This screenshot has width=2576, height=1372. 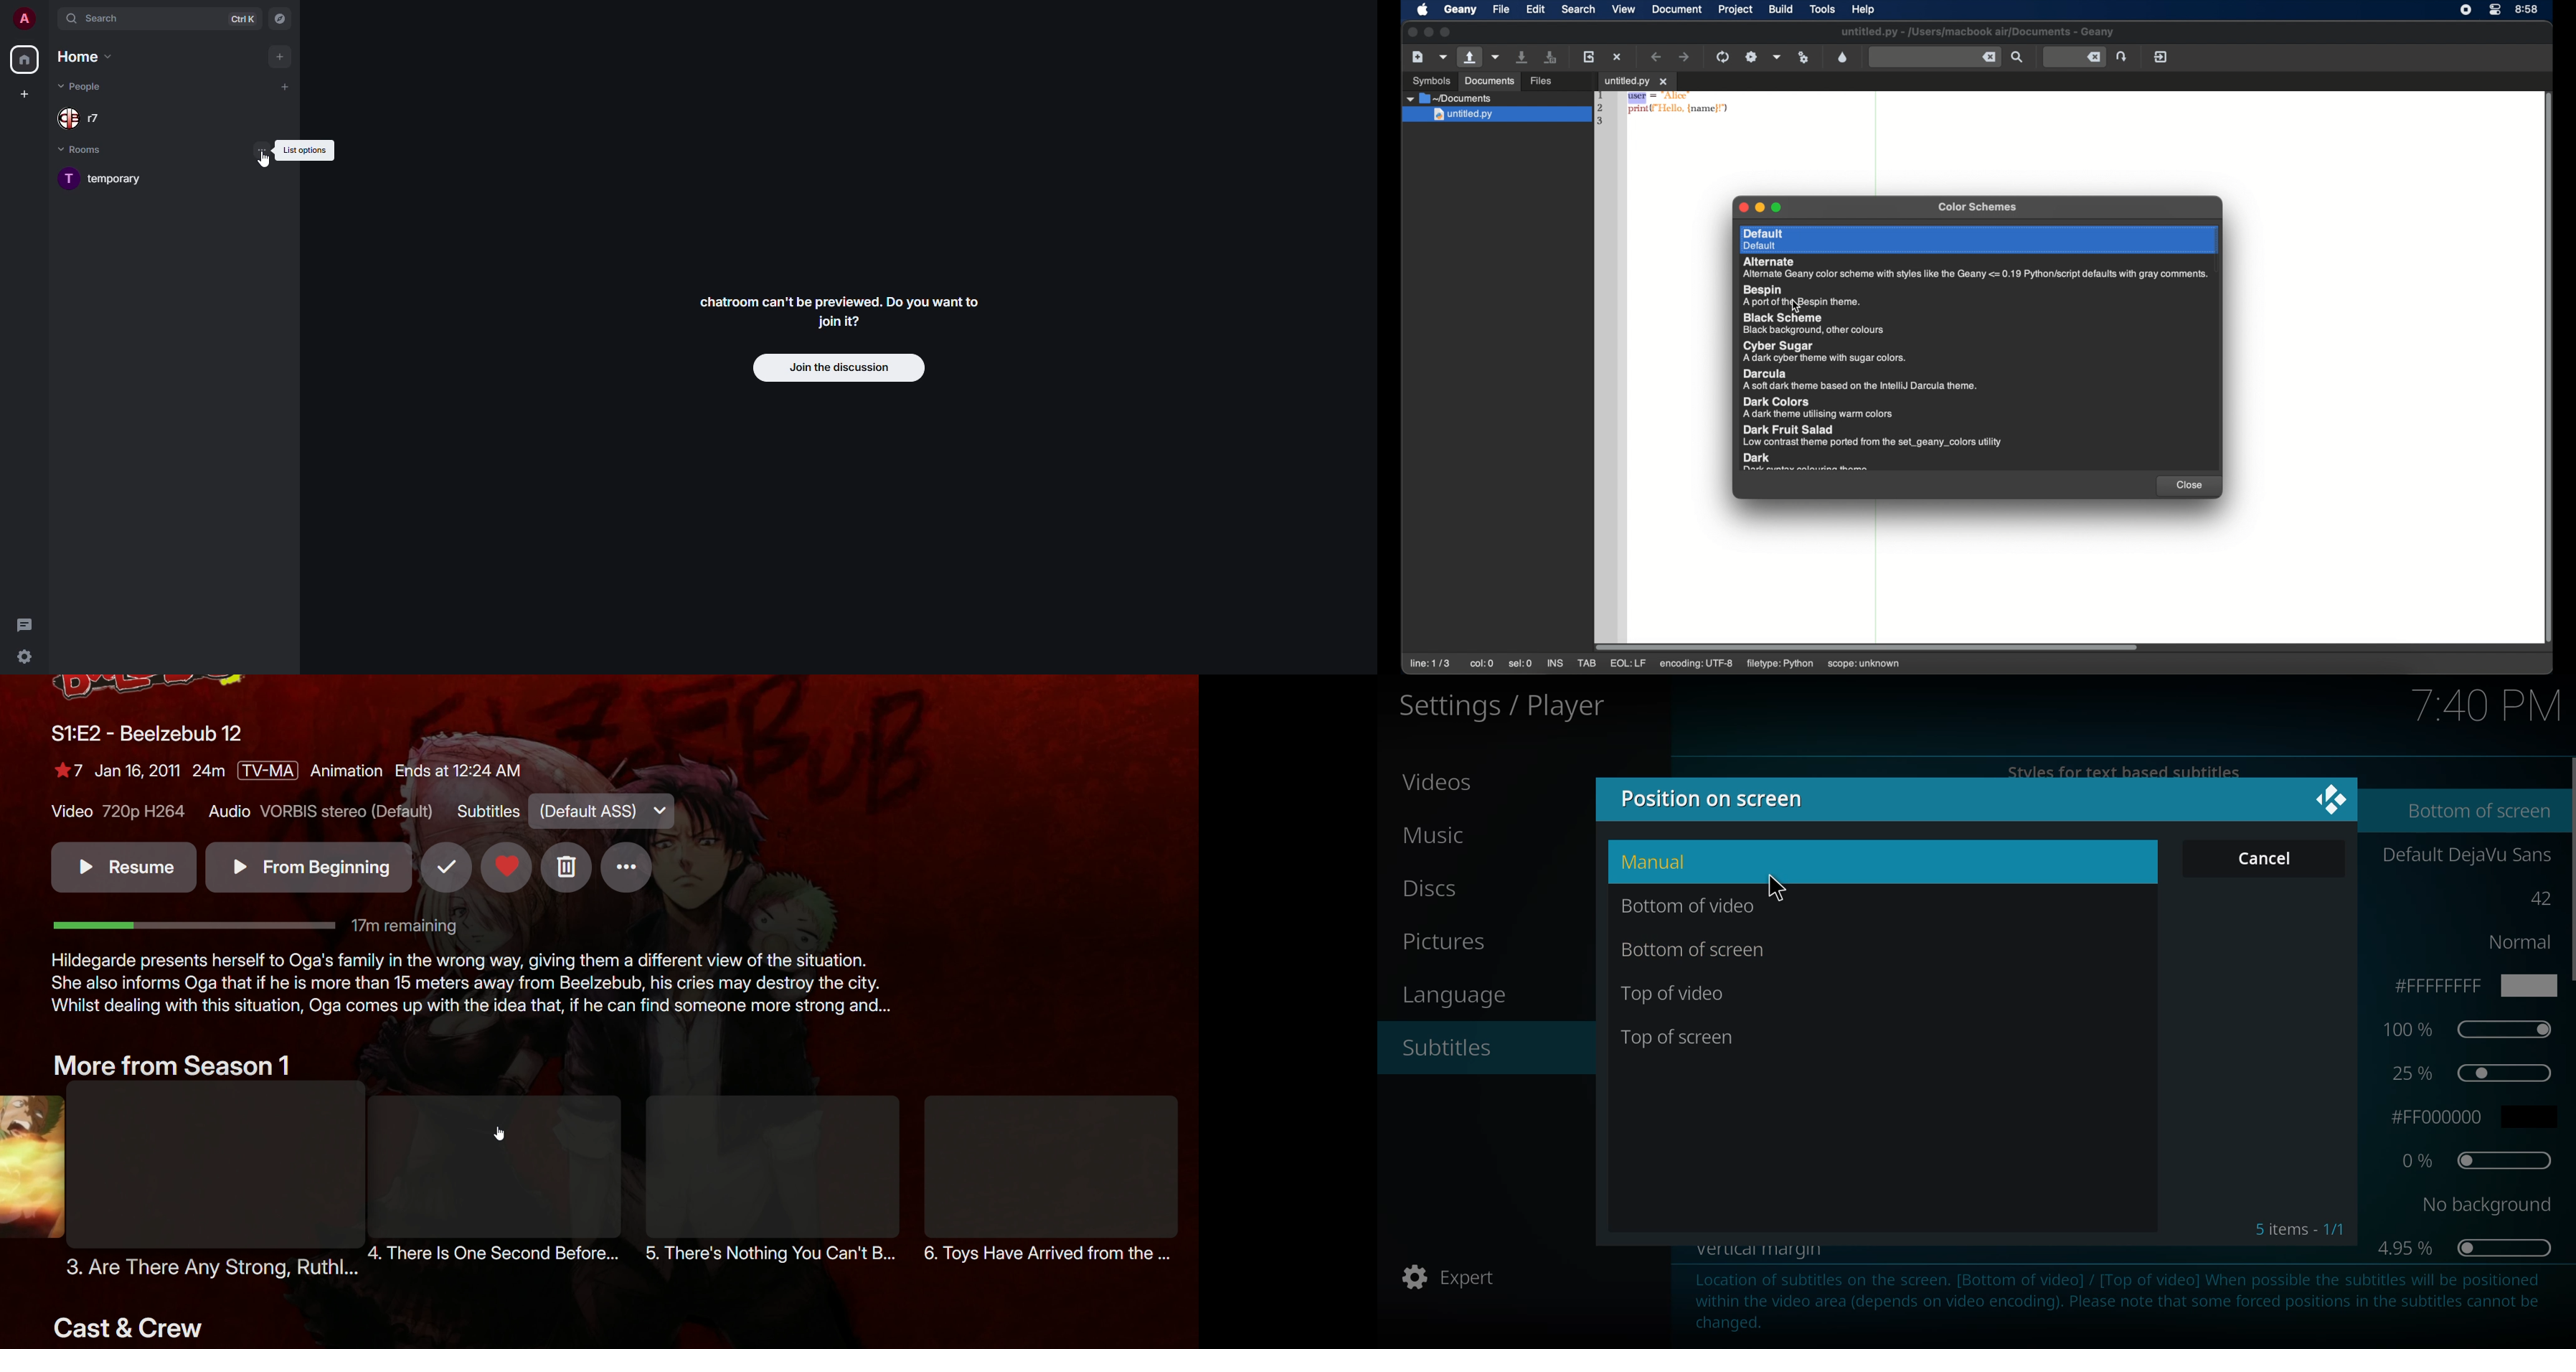 What do you see at coordinates (2480, 1117) in the screenshot?
I see `fff000` at bounding box center [2480, 1117].